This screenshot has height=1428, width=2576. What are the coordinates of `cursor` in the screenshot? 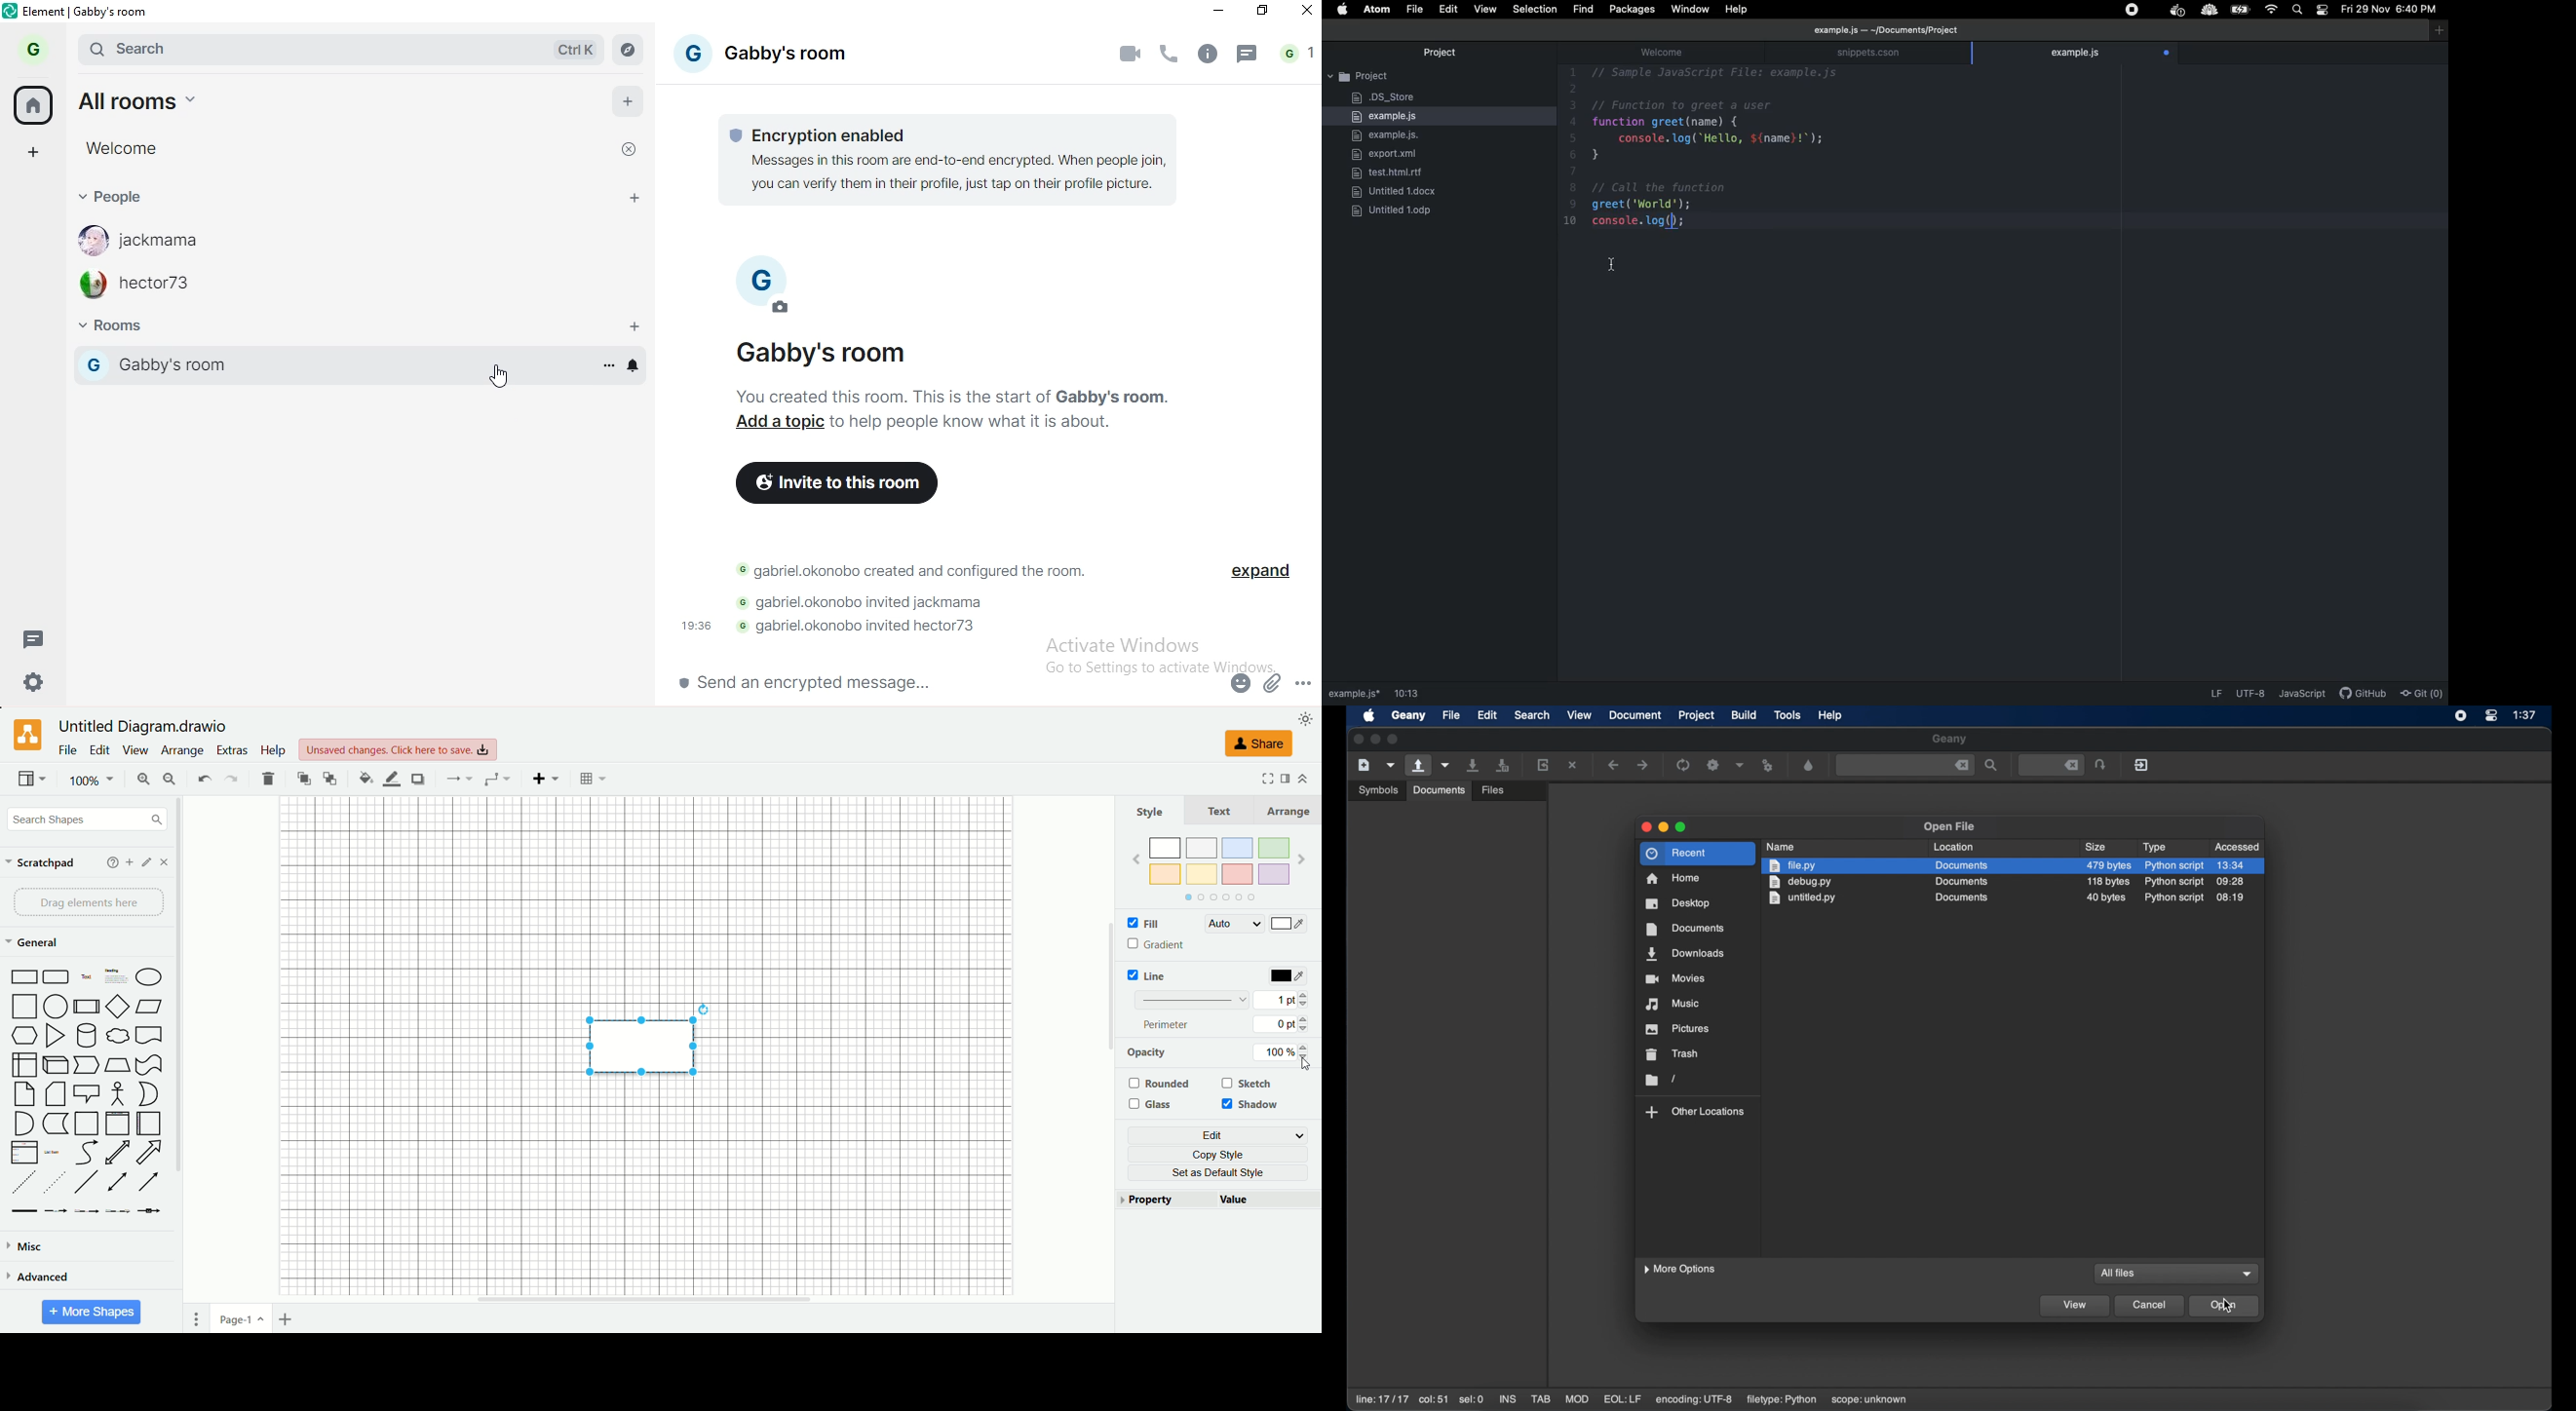 It's located at (2228, 1305).